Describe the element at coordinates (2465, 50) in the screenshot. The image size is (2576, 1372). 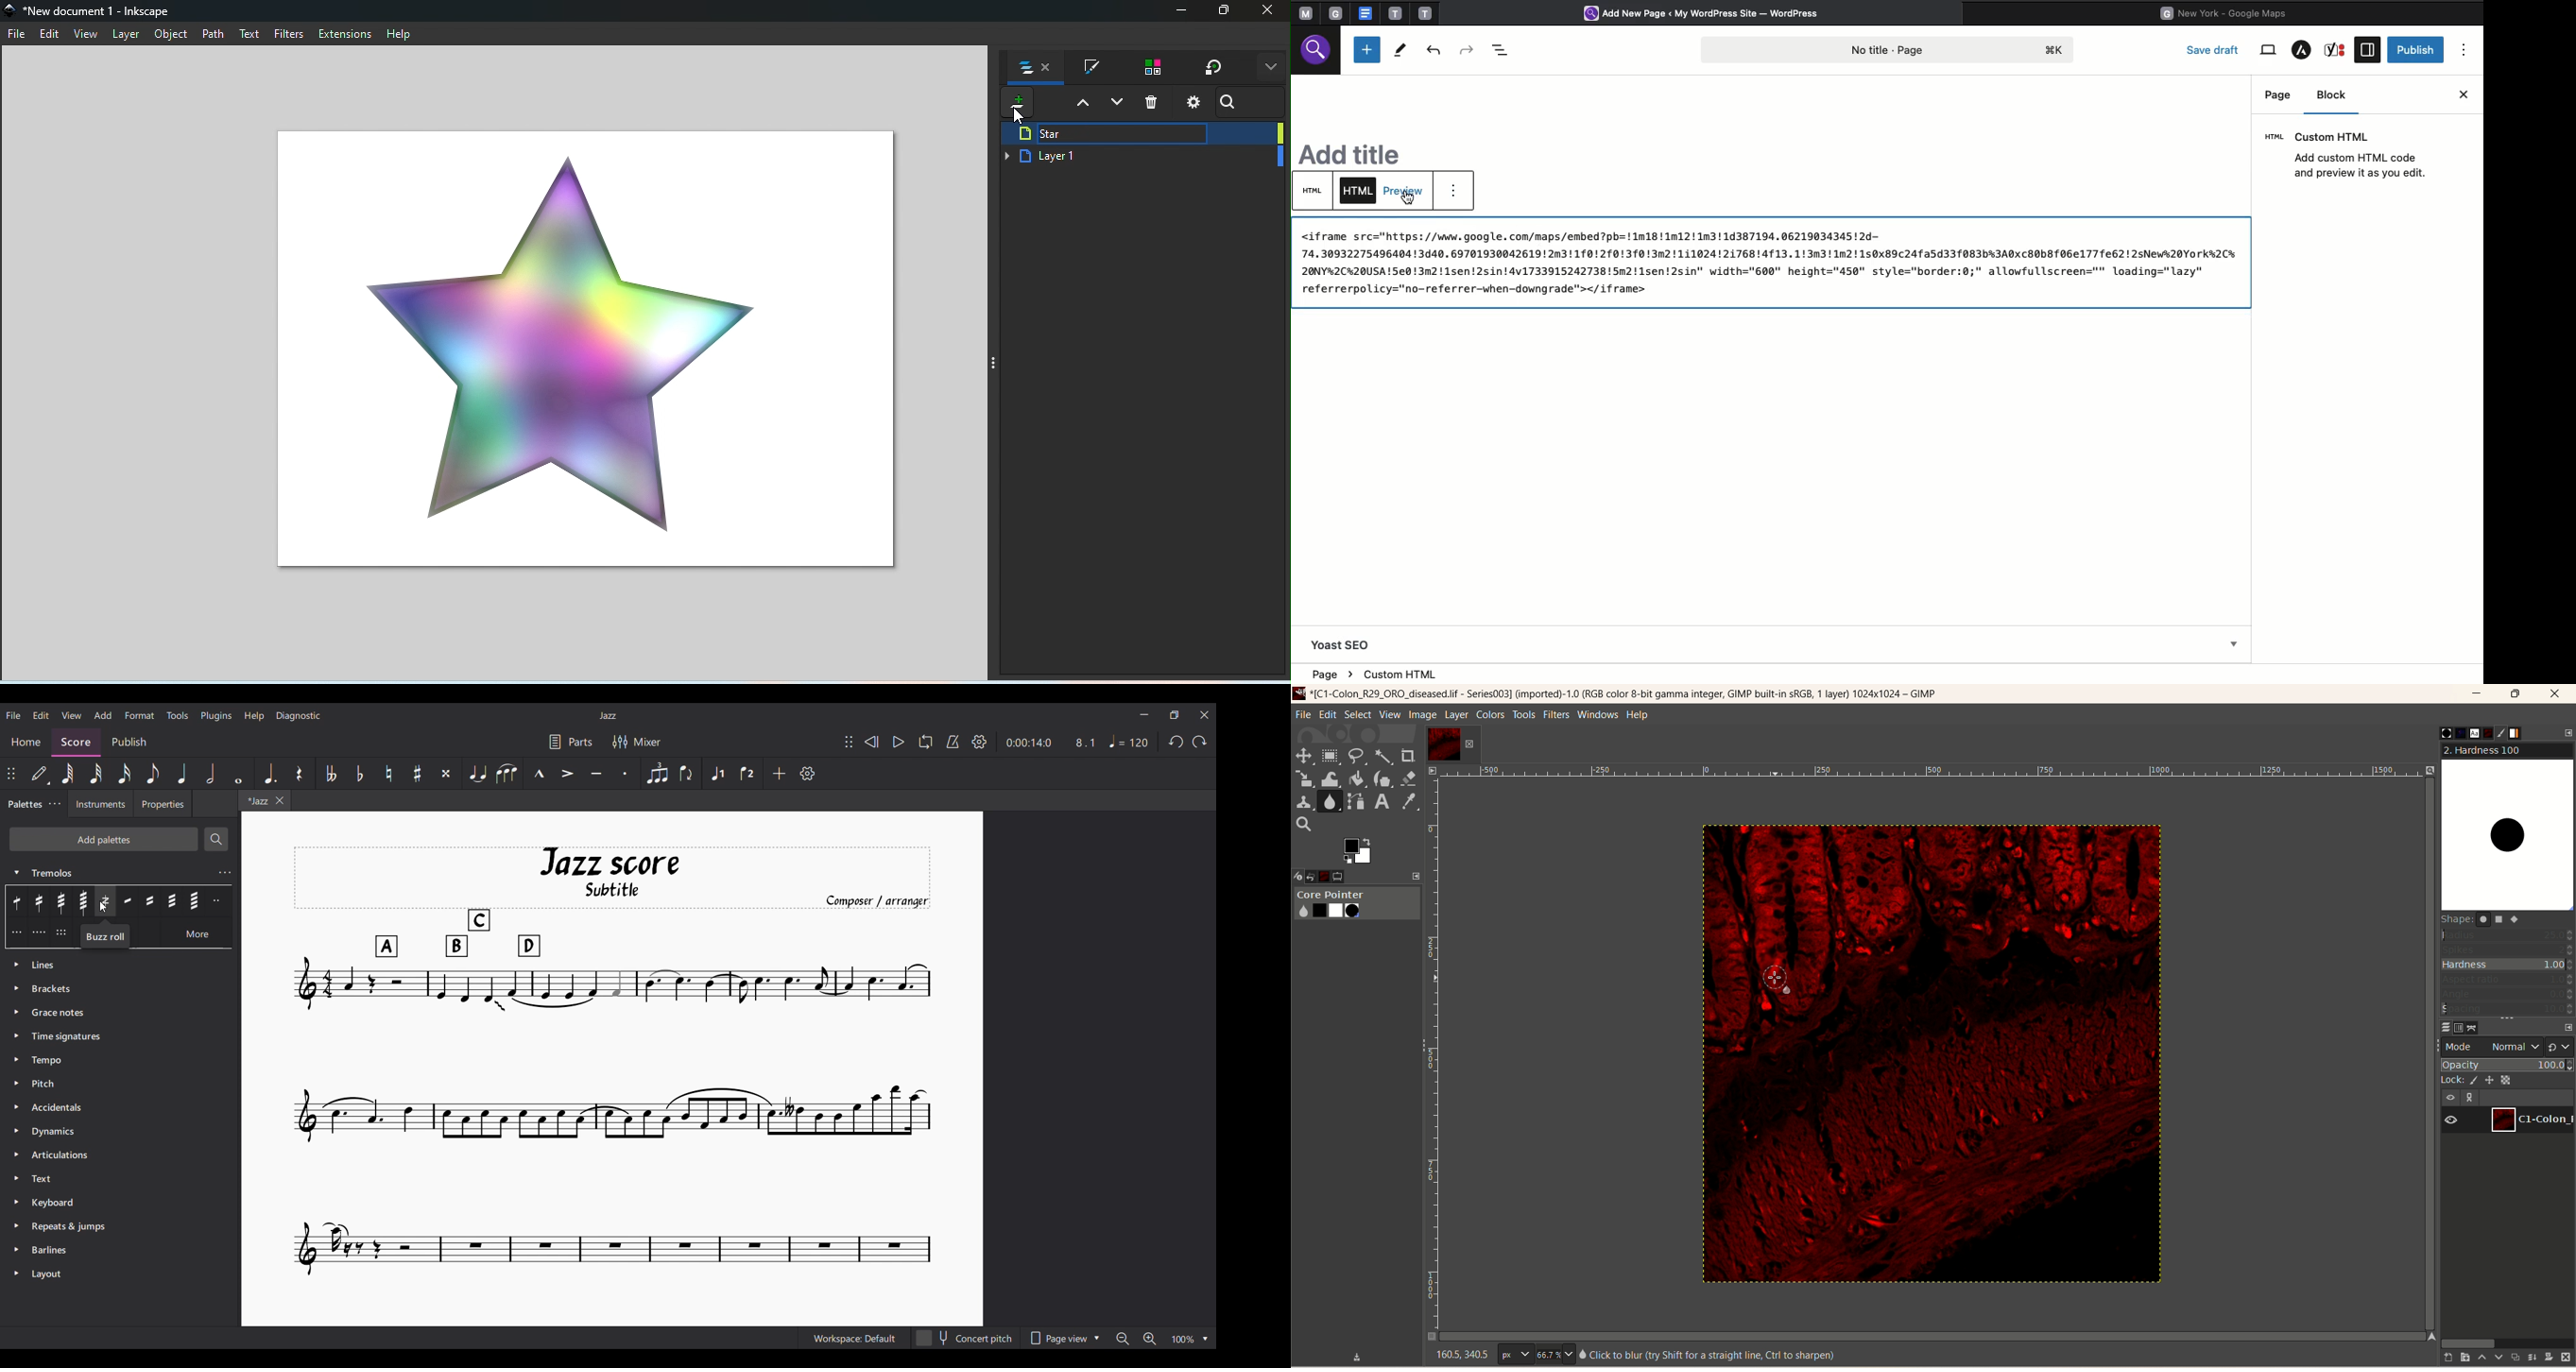
I see `Options` at that location.